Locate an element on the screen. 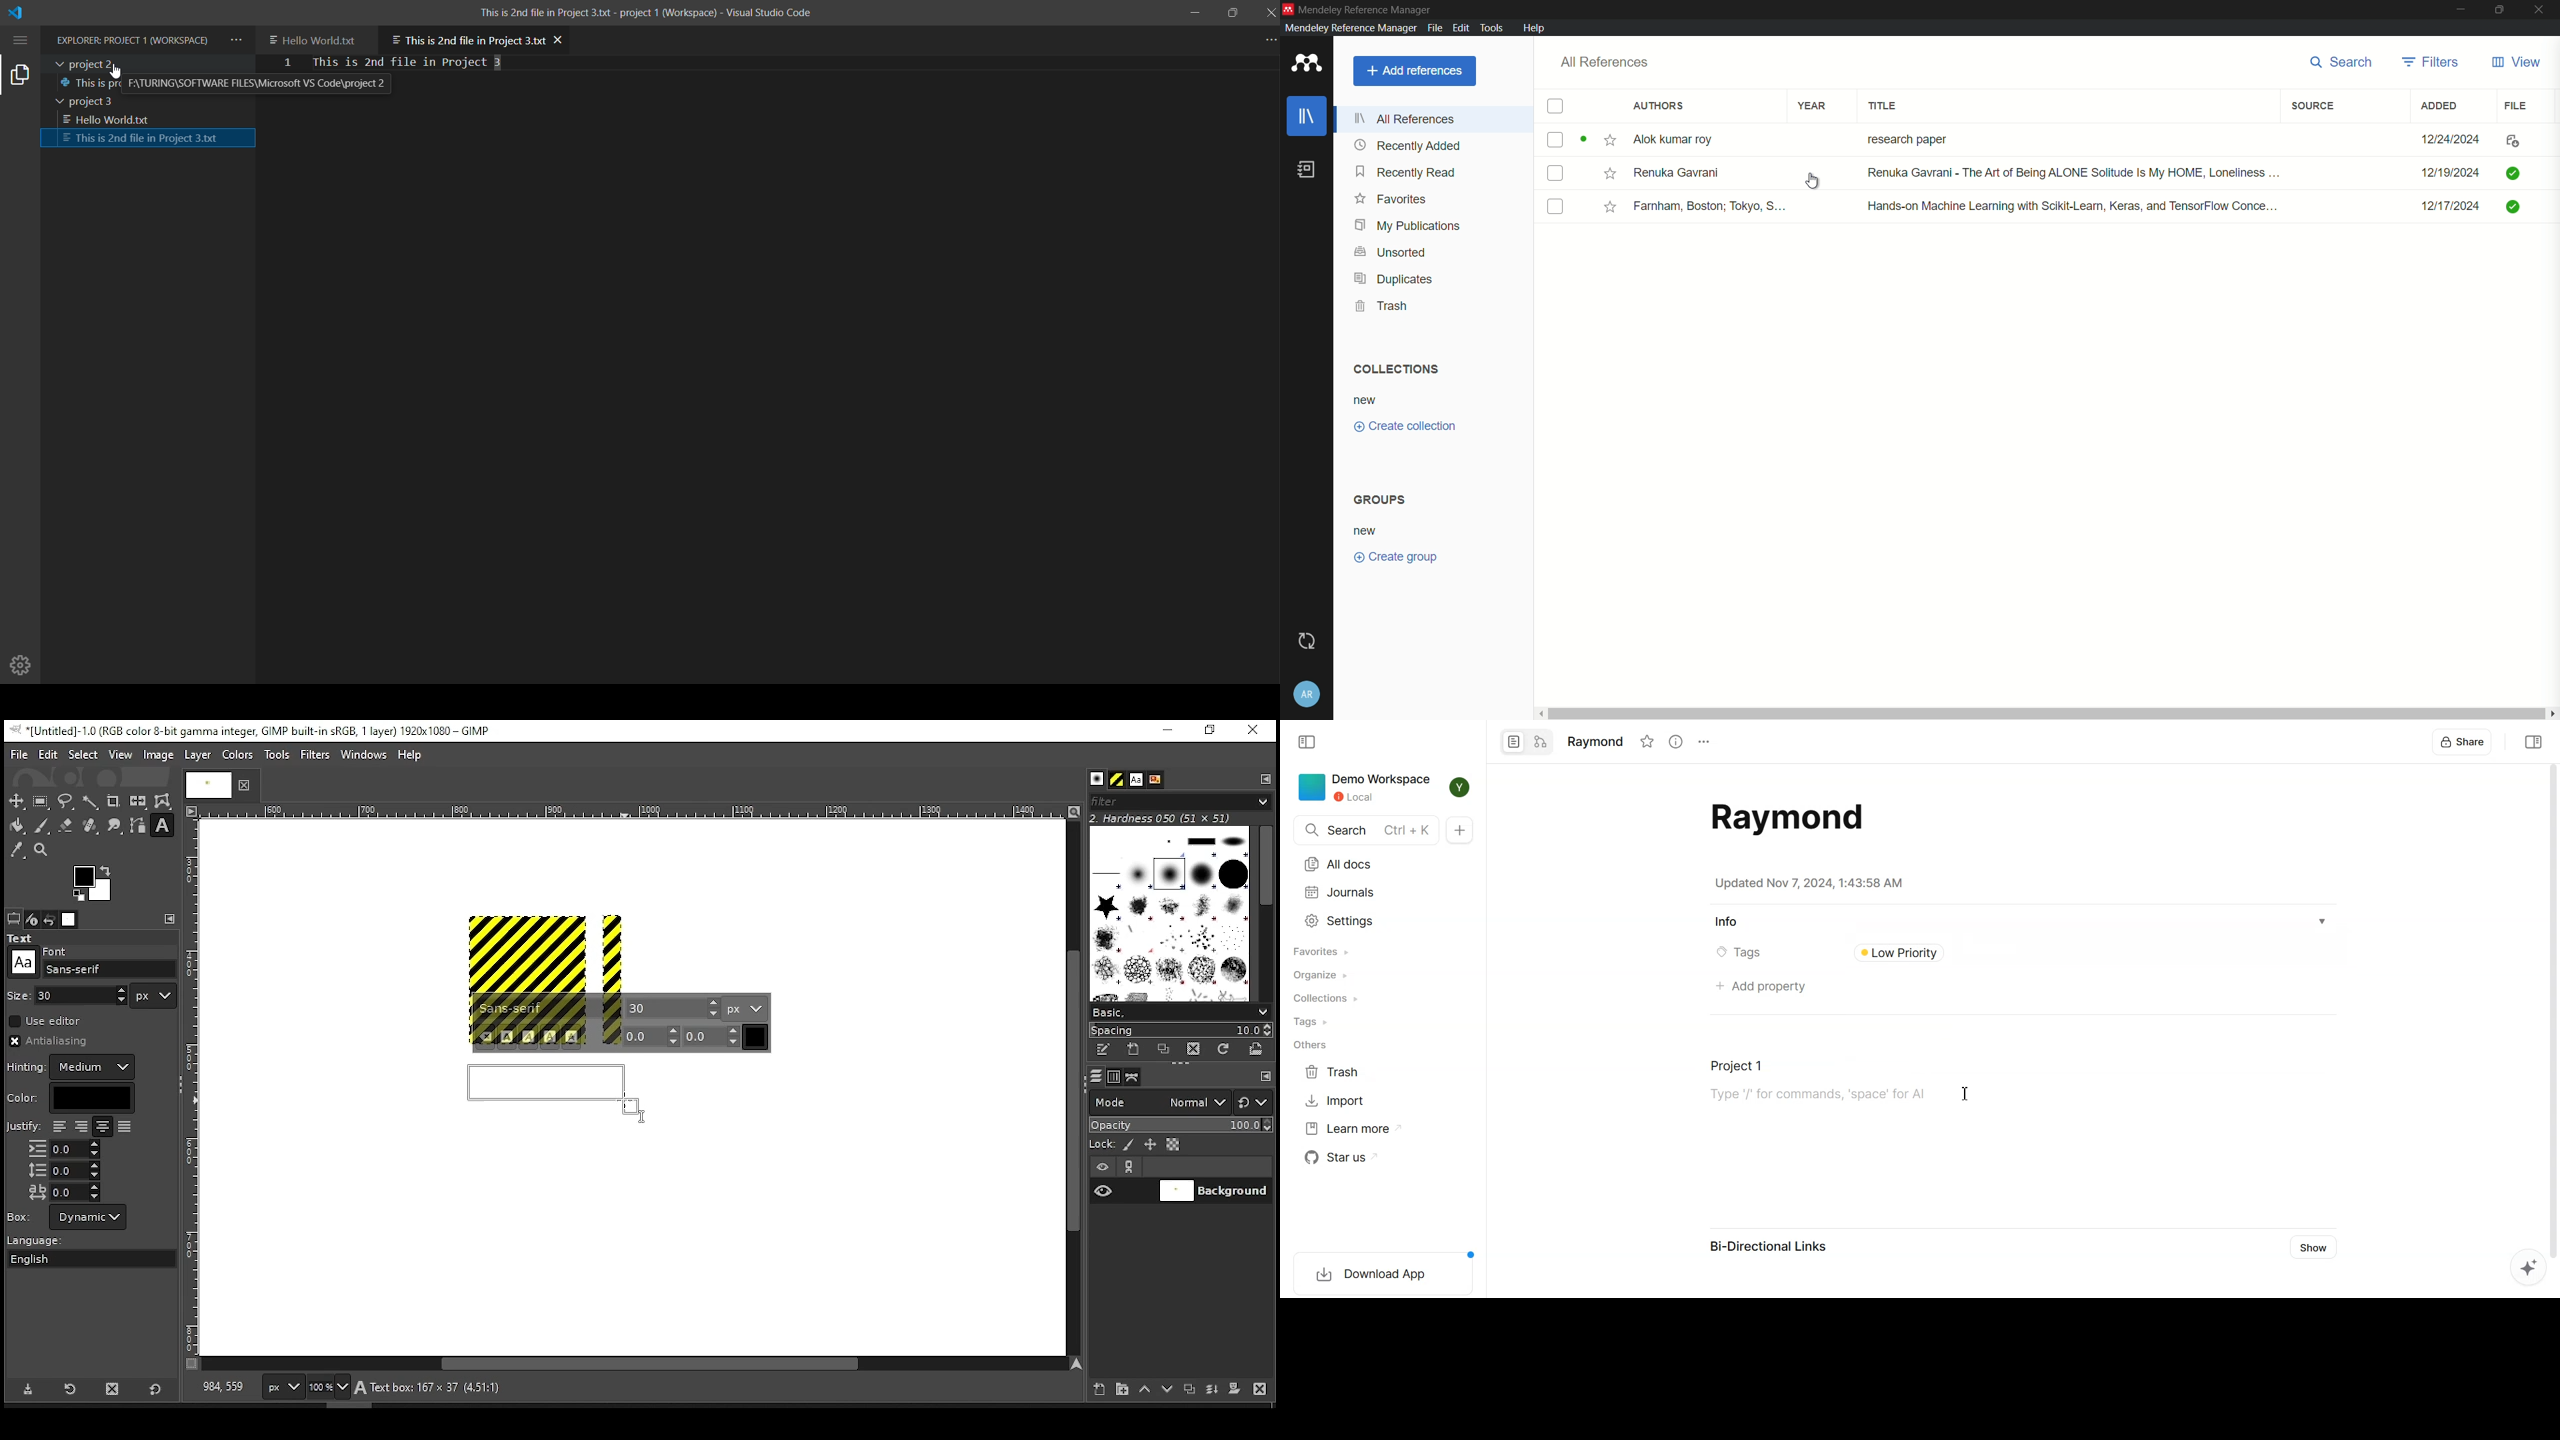 The height and width of the screenshot is (1456, 2576). sync is located at coordinates (1307, 641).